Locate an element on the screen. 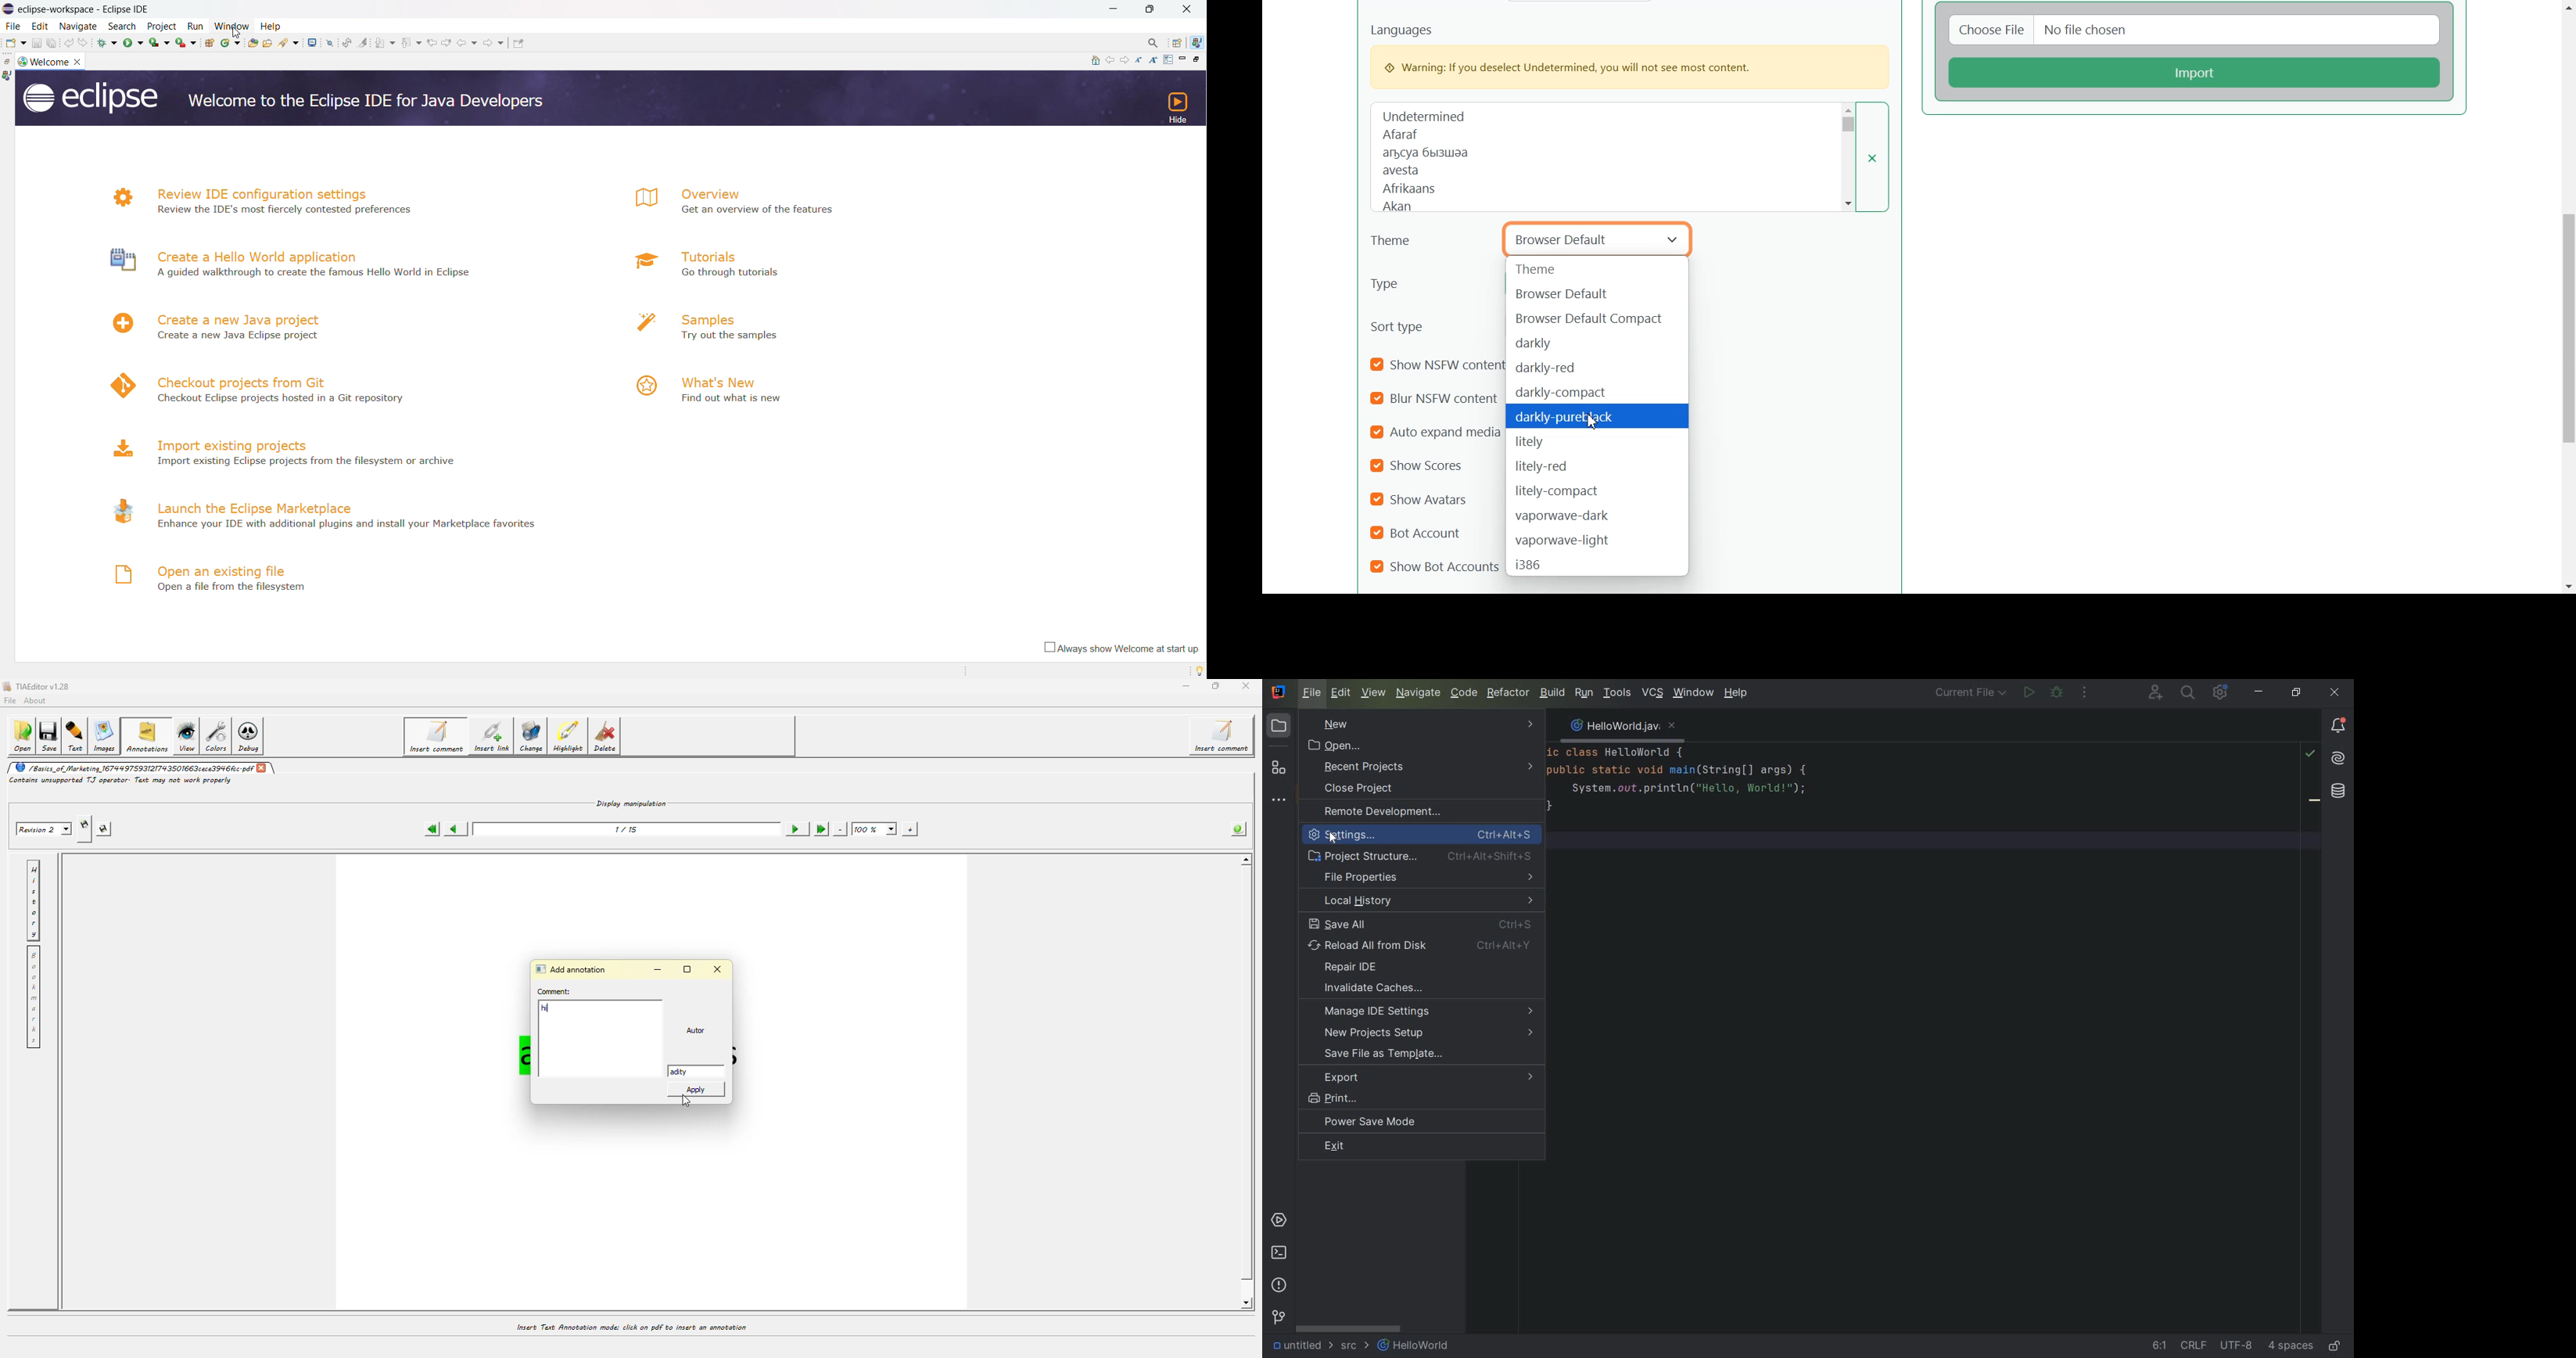 Image resolution: width=2576 pixels, height=1372 pixels. litely is located at coordinates (1598, 442).